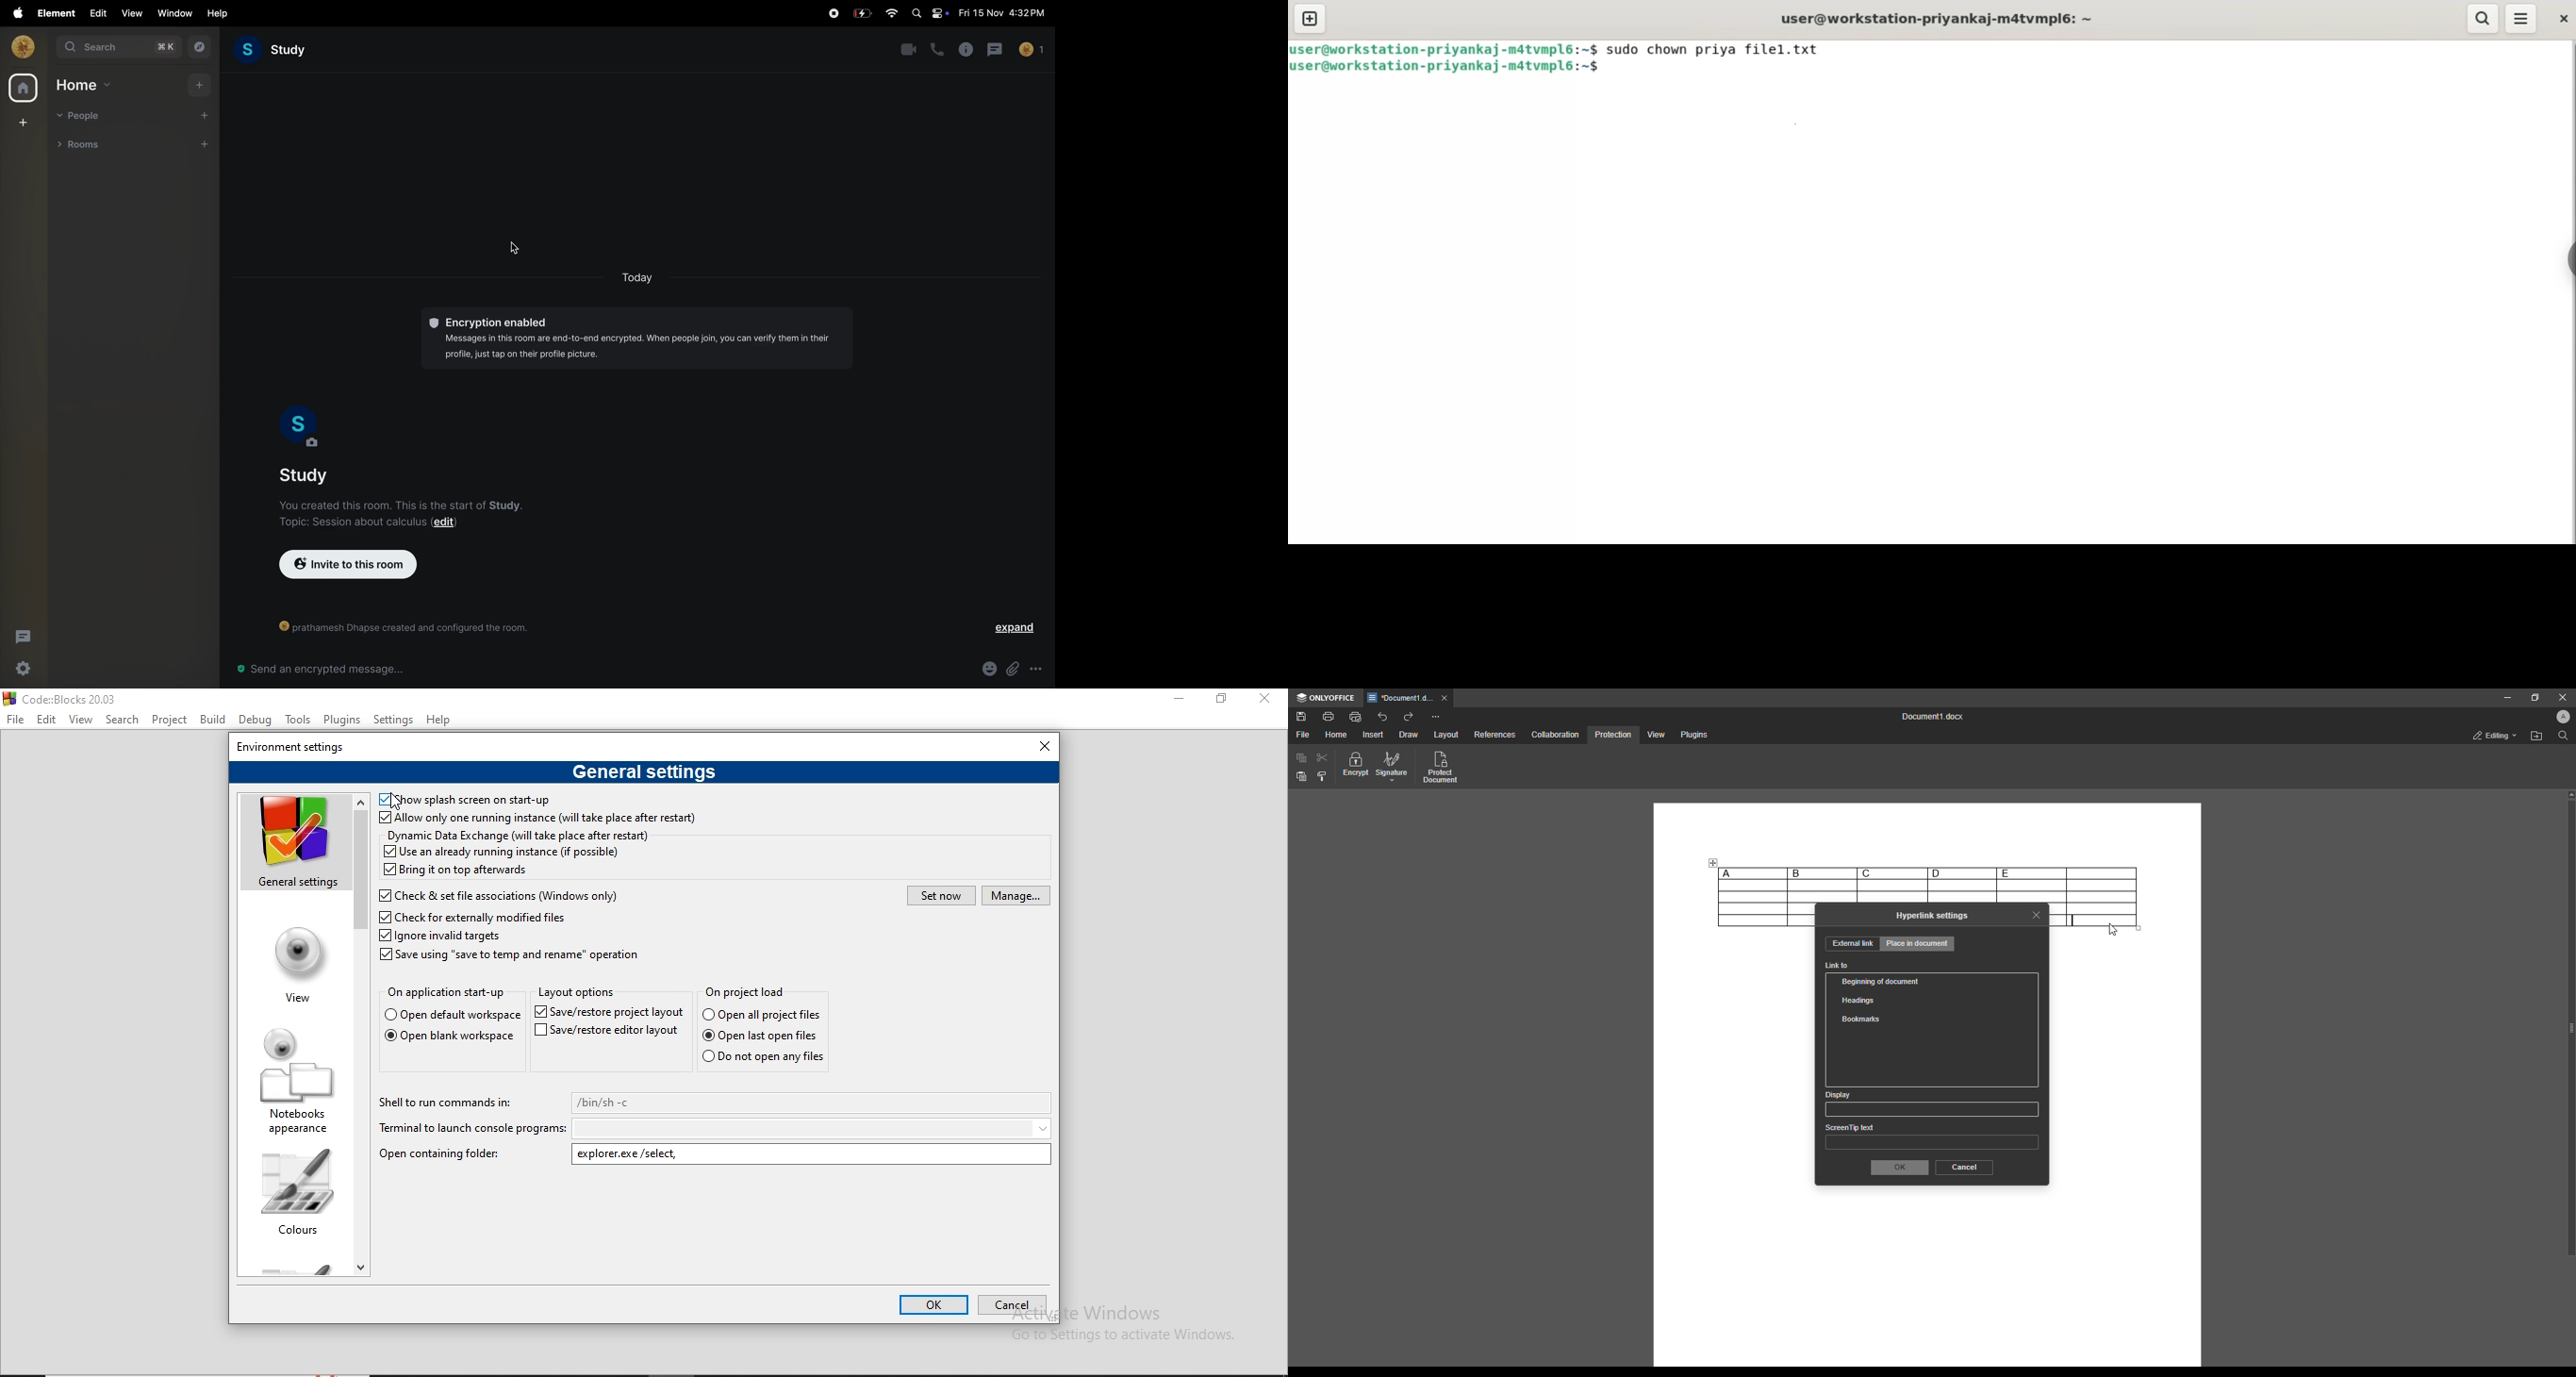  What do you see at coordinates (1034, 48) in the screenshot?
I see `no of people` at bounding box center [1034, 48].